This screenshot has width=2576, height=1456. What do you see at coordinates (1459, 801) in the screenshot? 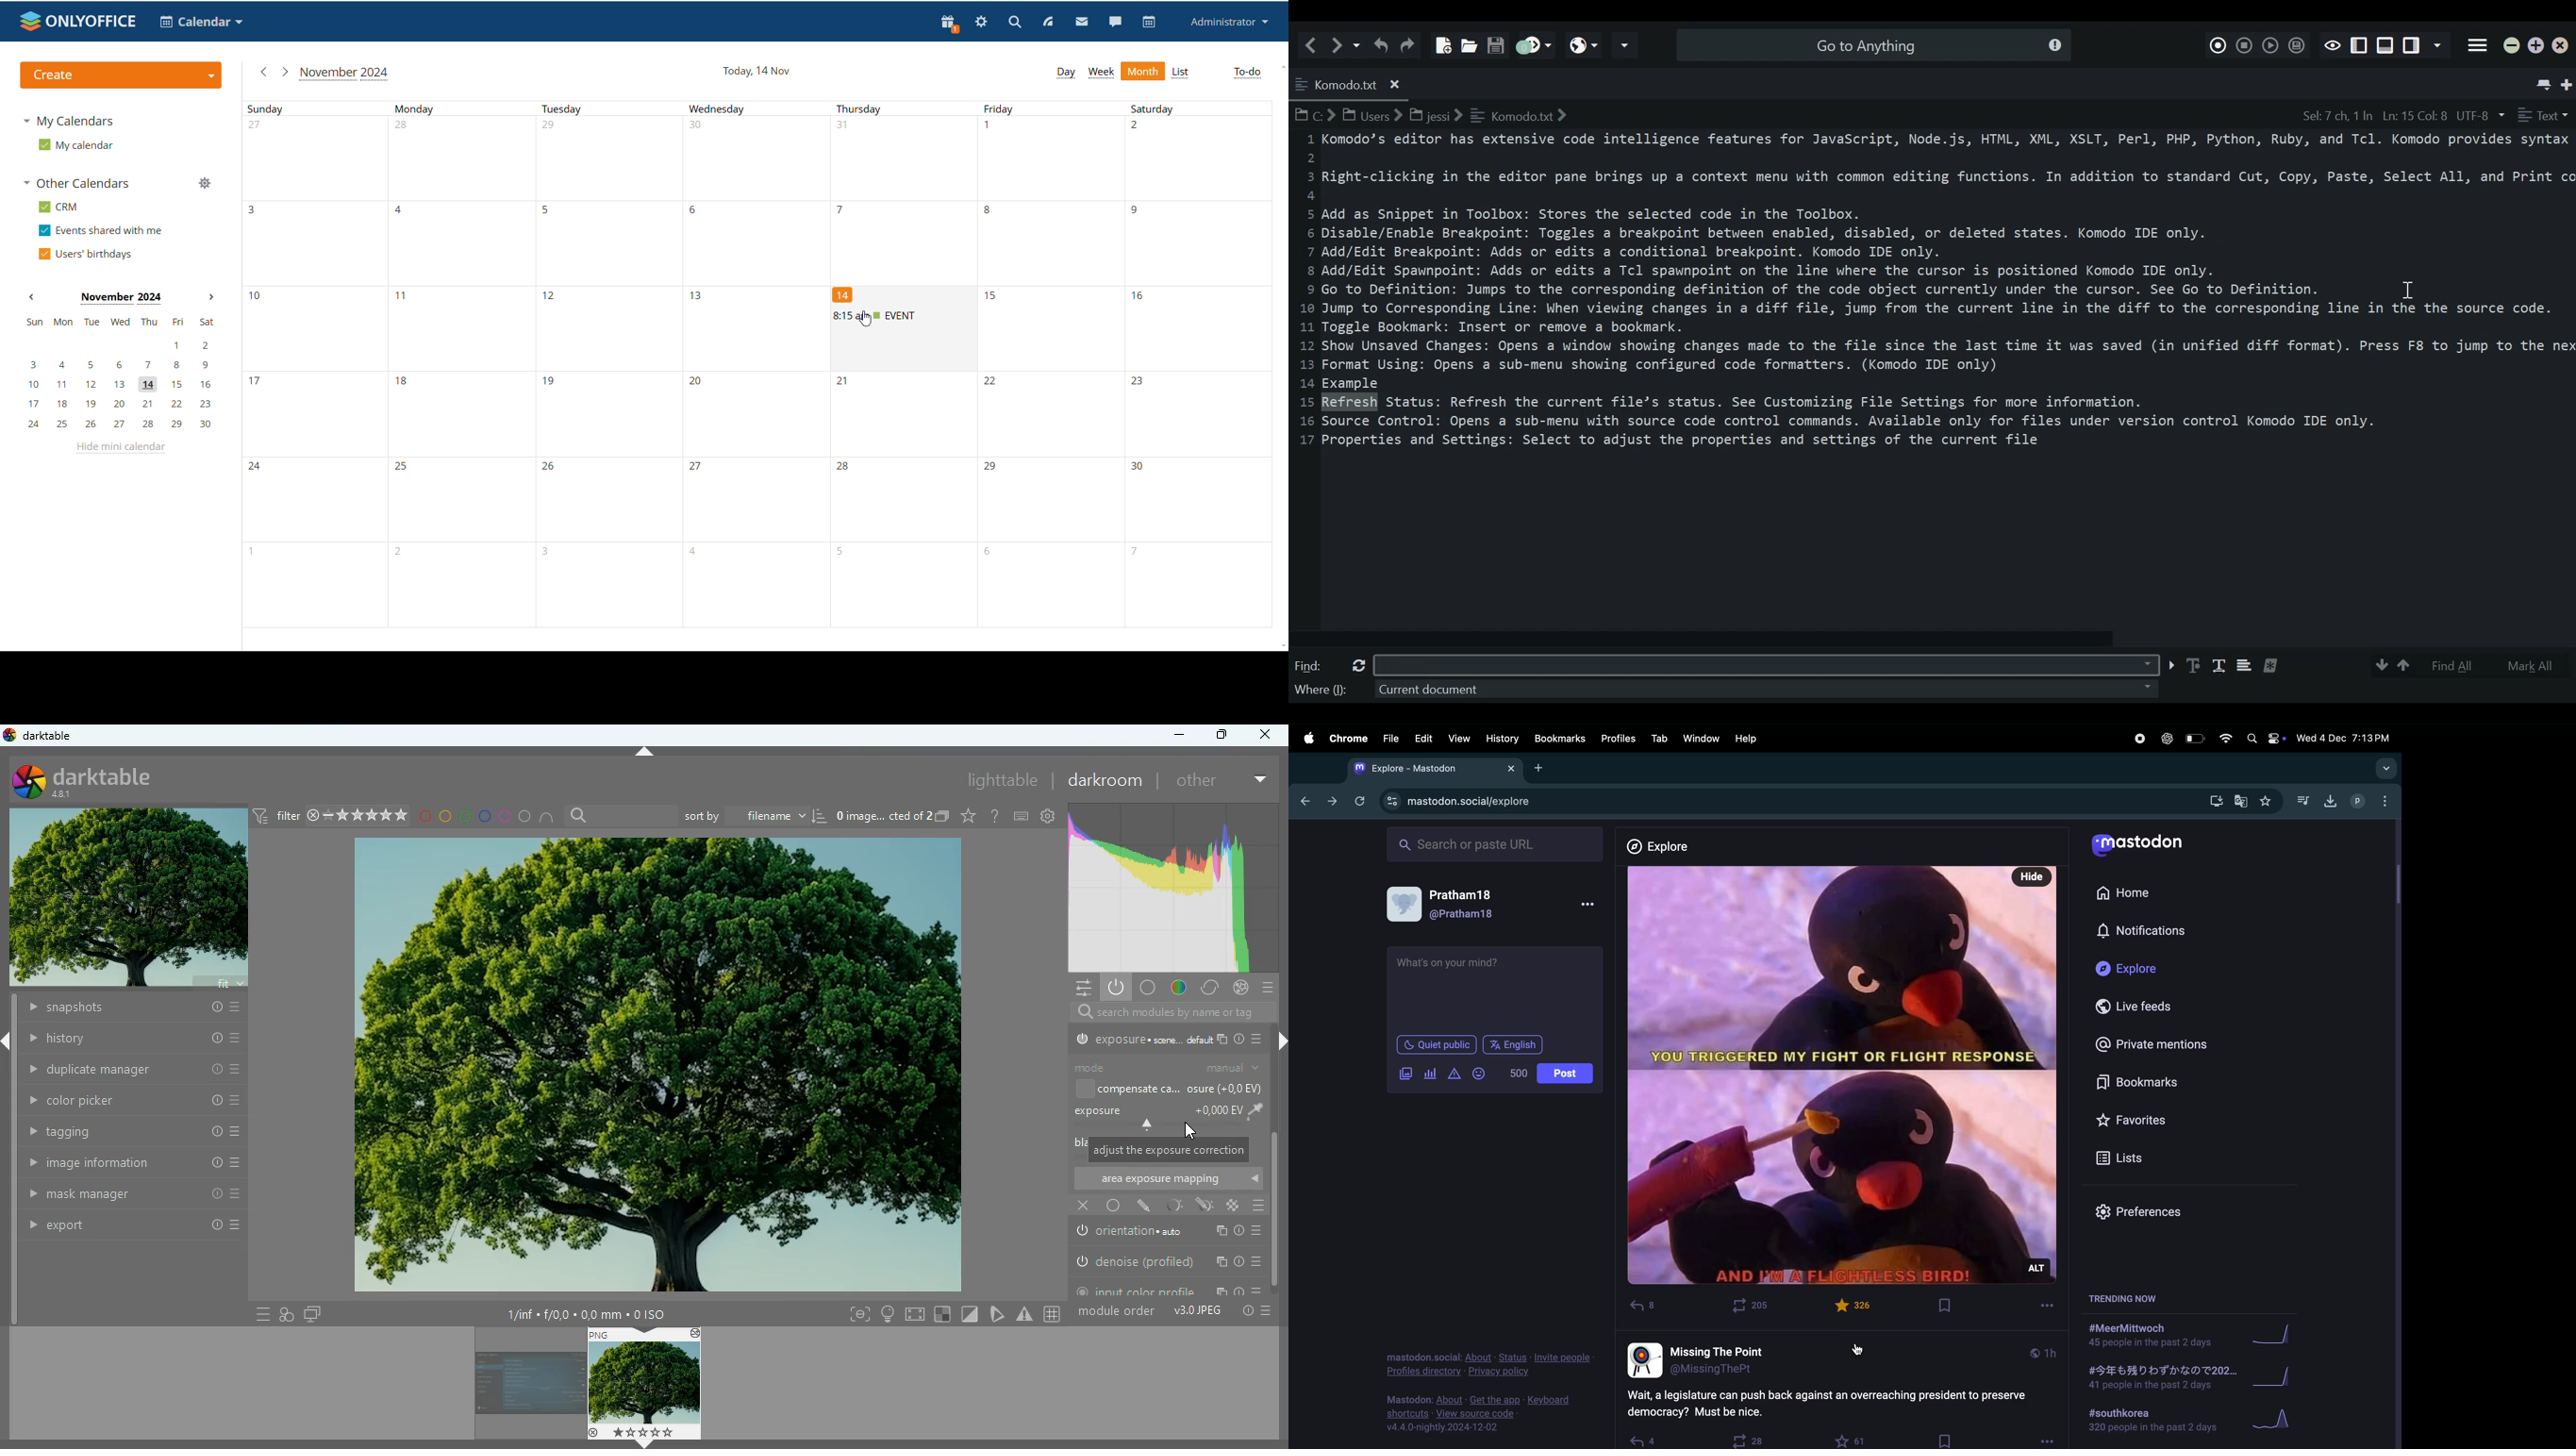
I see `mastdon` at bounding box center [1459, 801].